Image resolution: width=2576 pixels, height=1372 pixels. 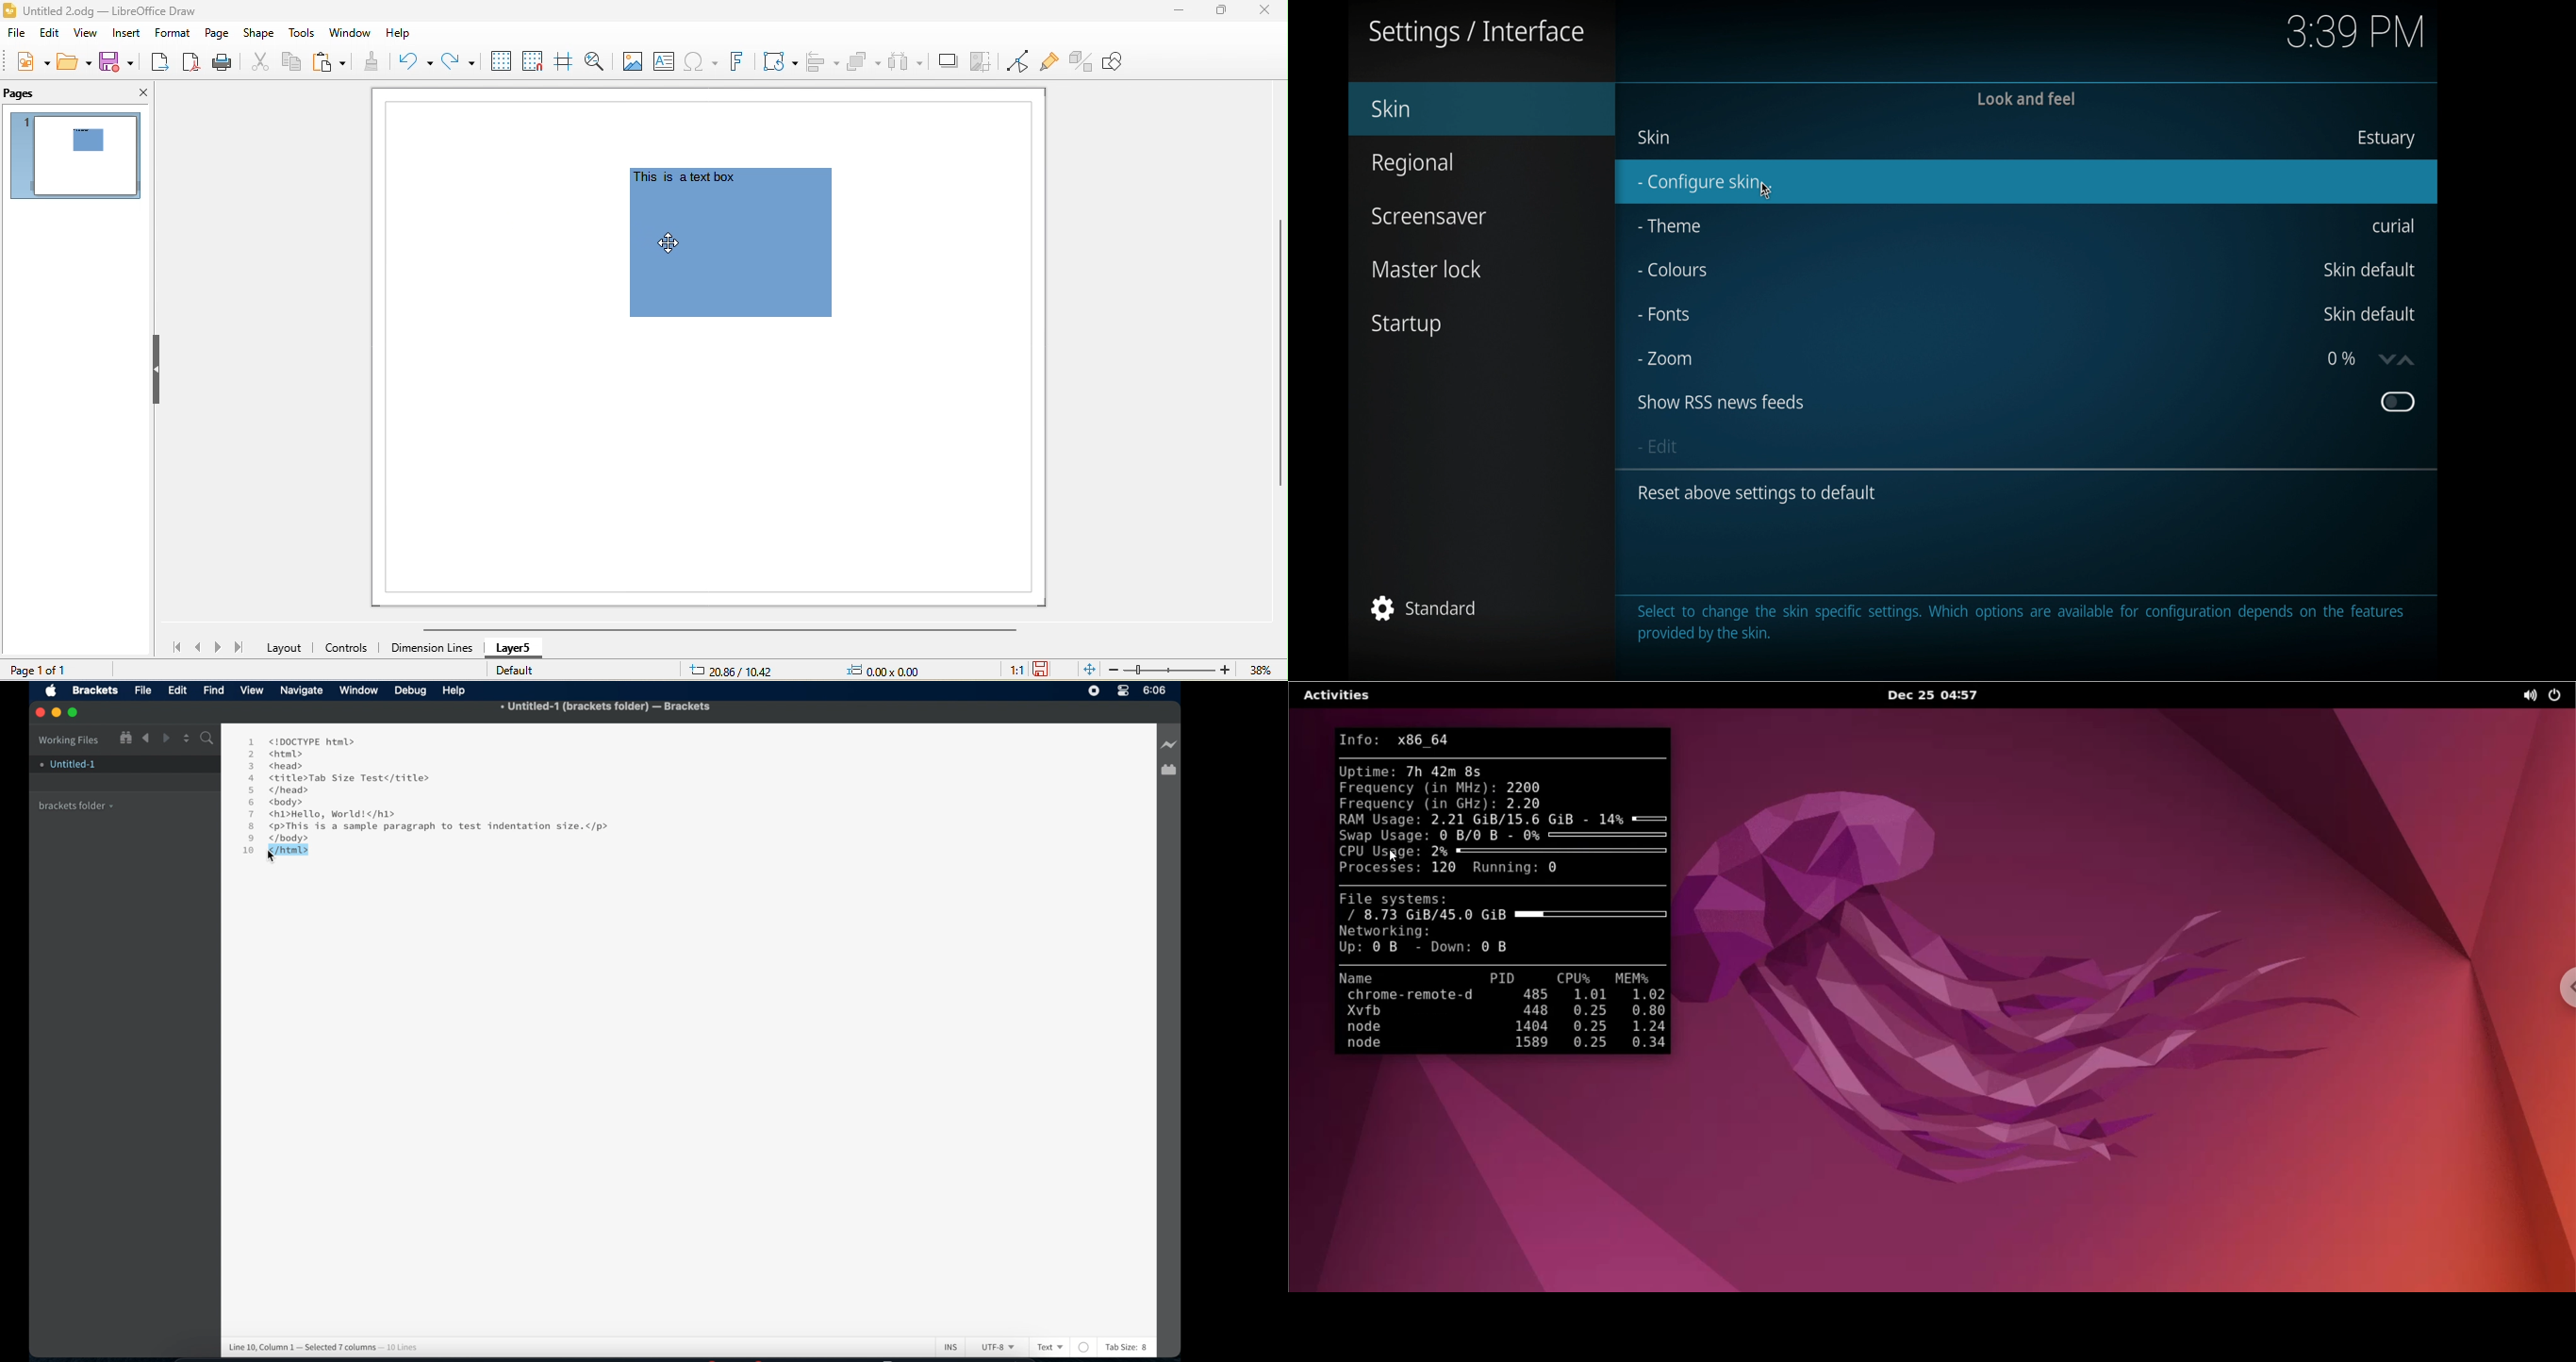 What do you see at coordinates (28, 60) in the screenshot?
I see `new` at bounding box center [28, 60].